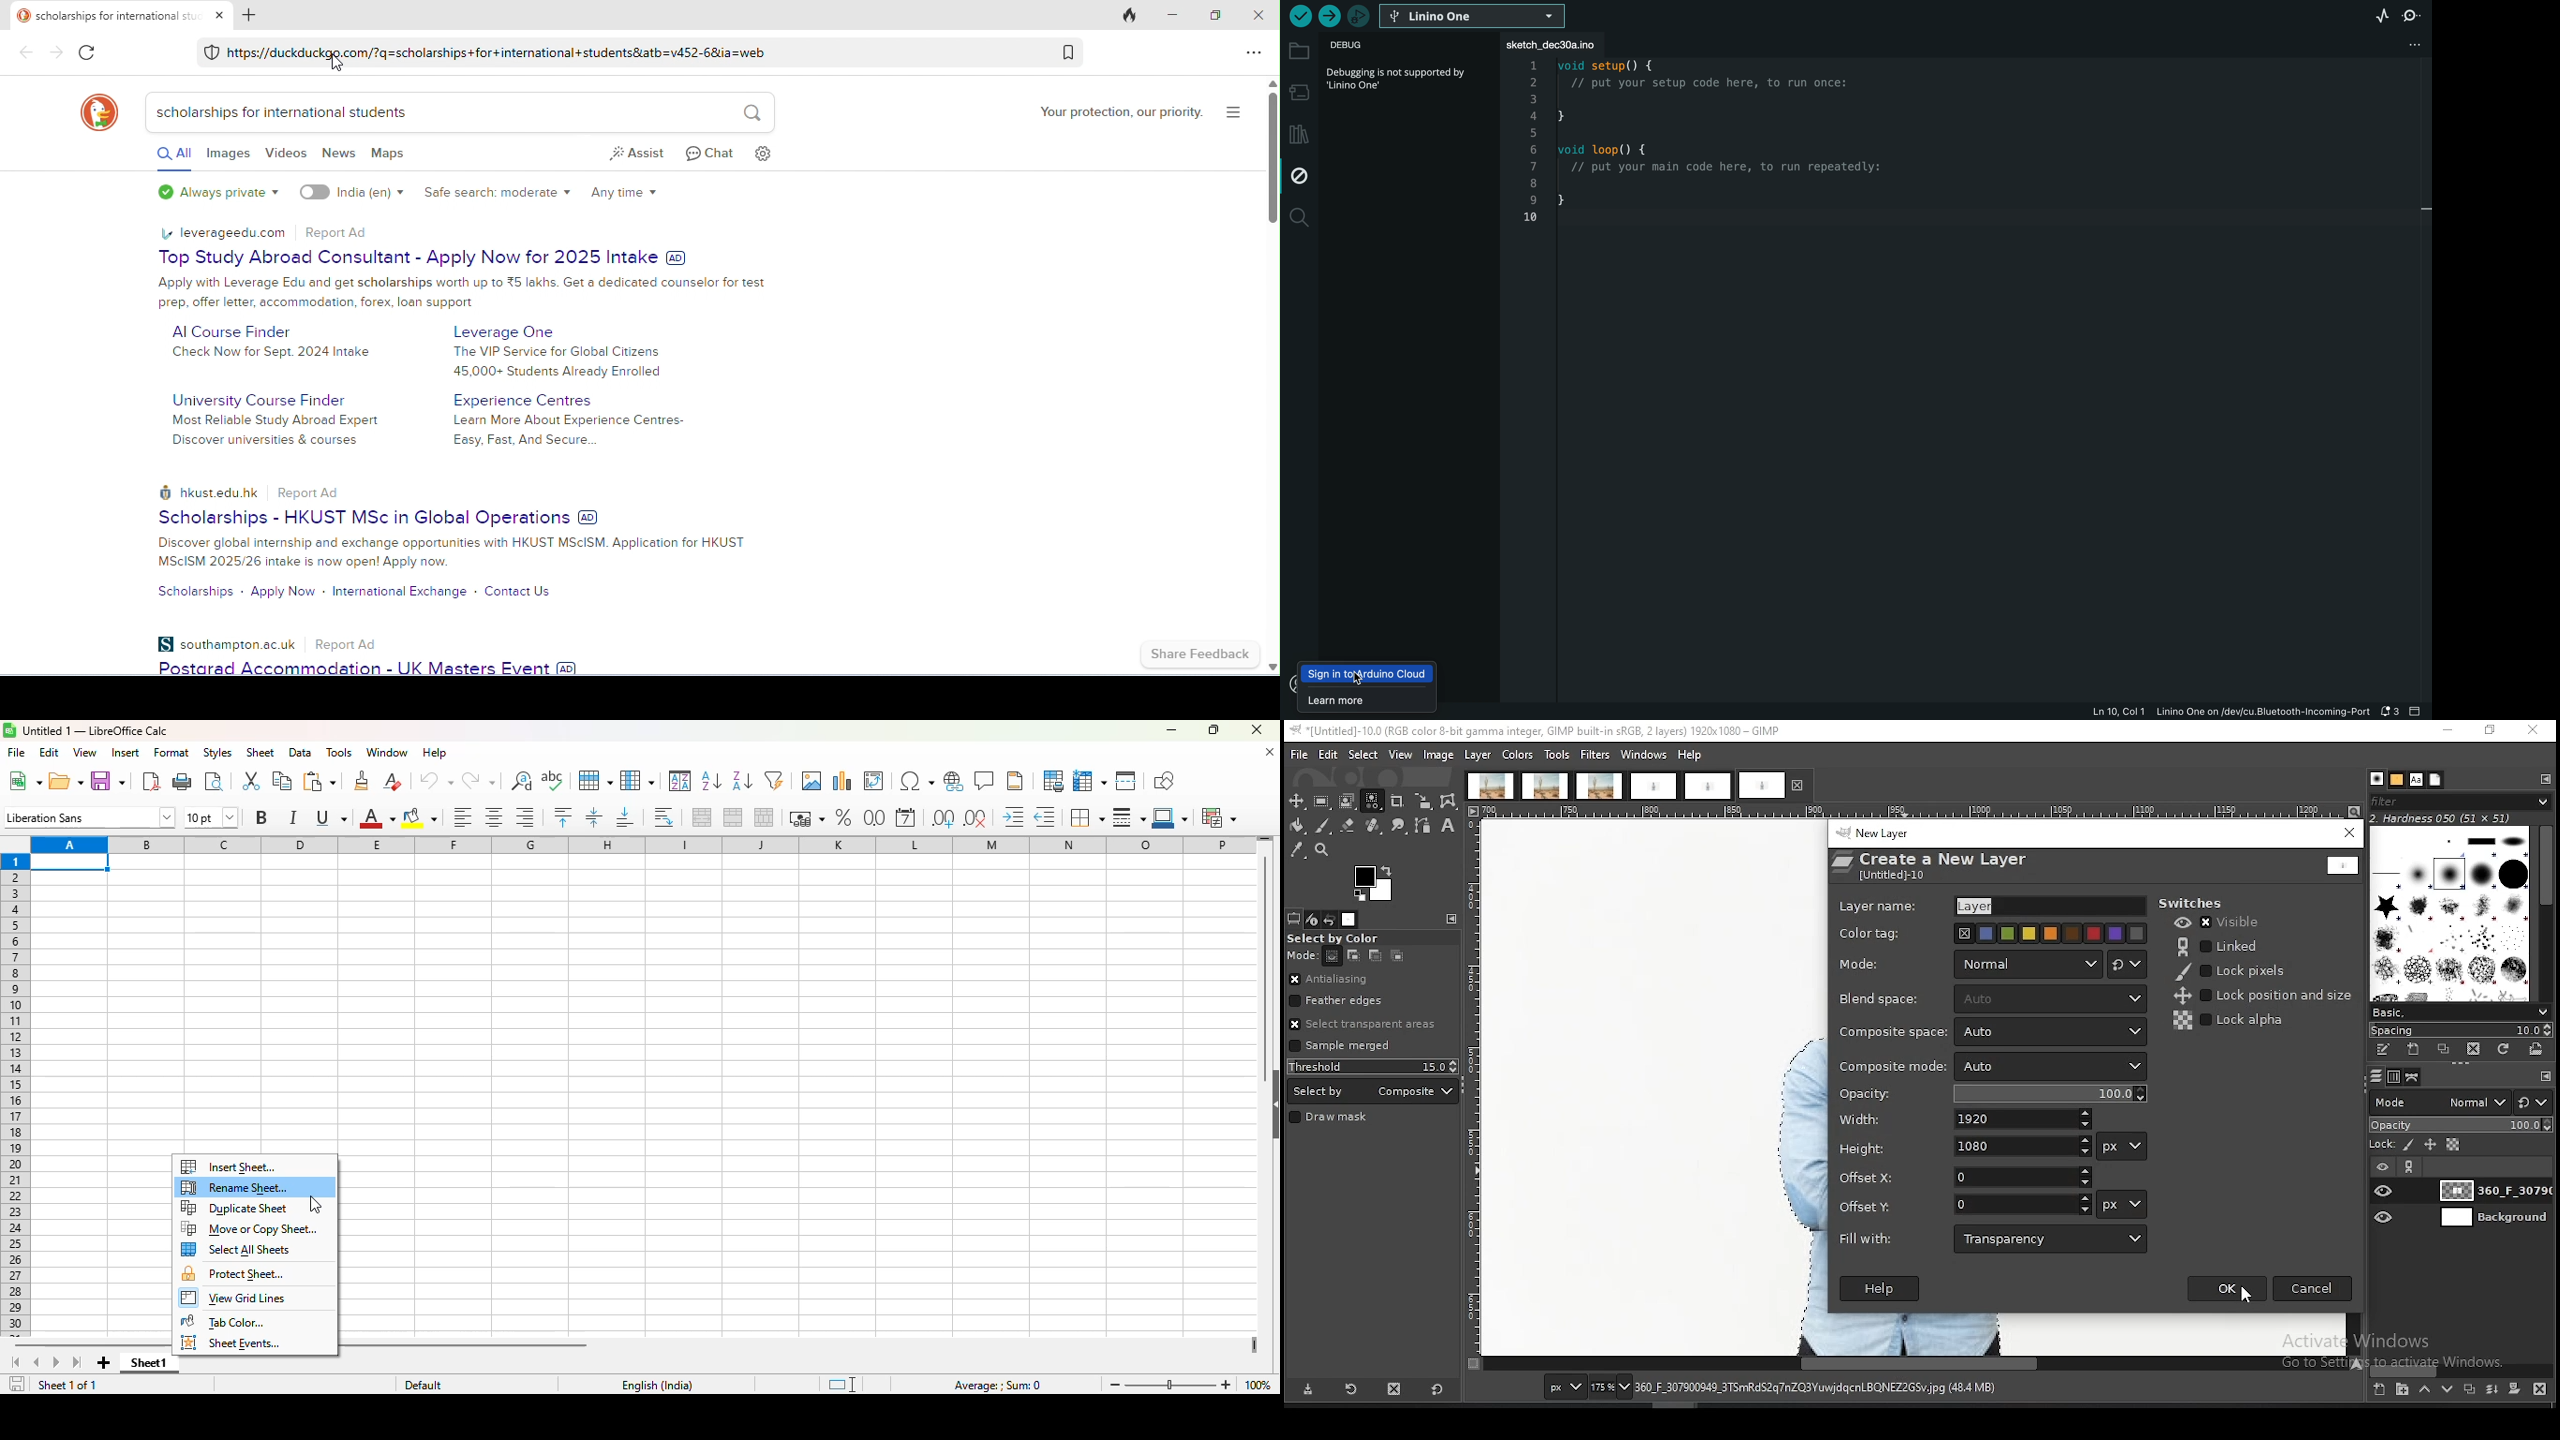 This screenshot has height=1456, width=2576. I want to click on subtract from the current selection, so click(1374, 956).